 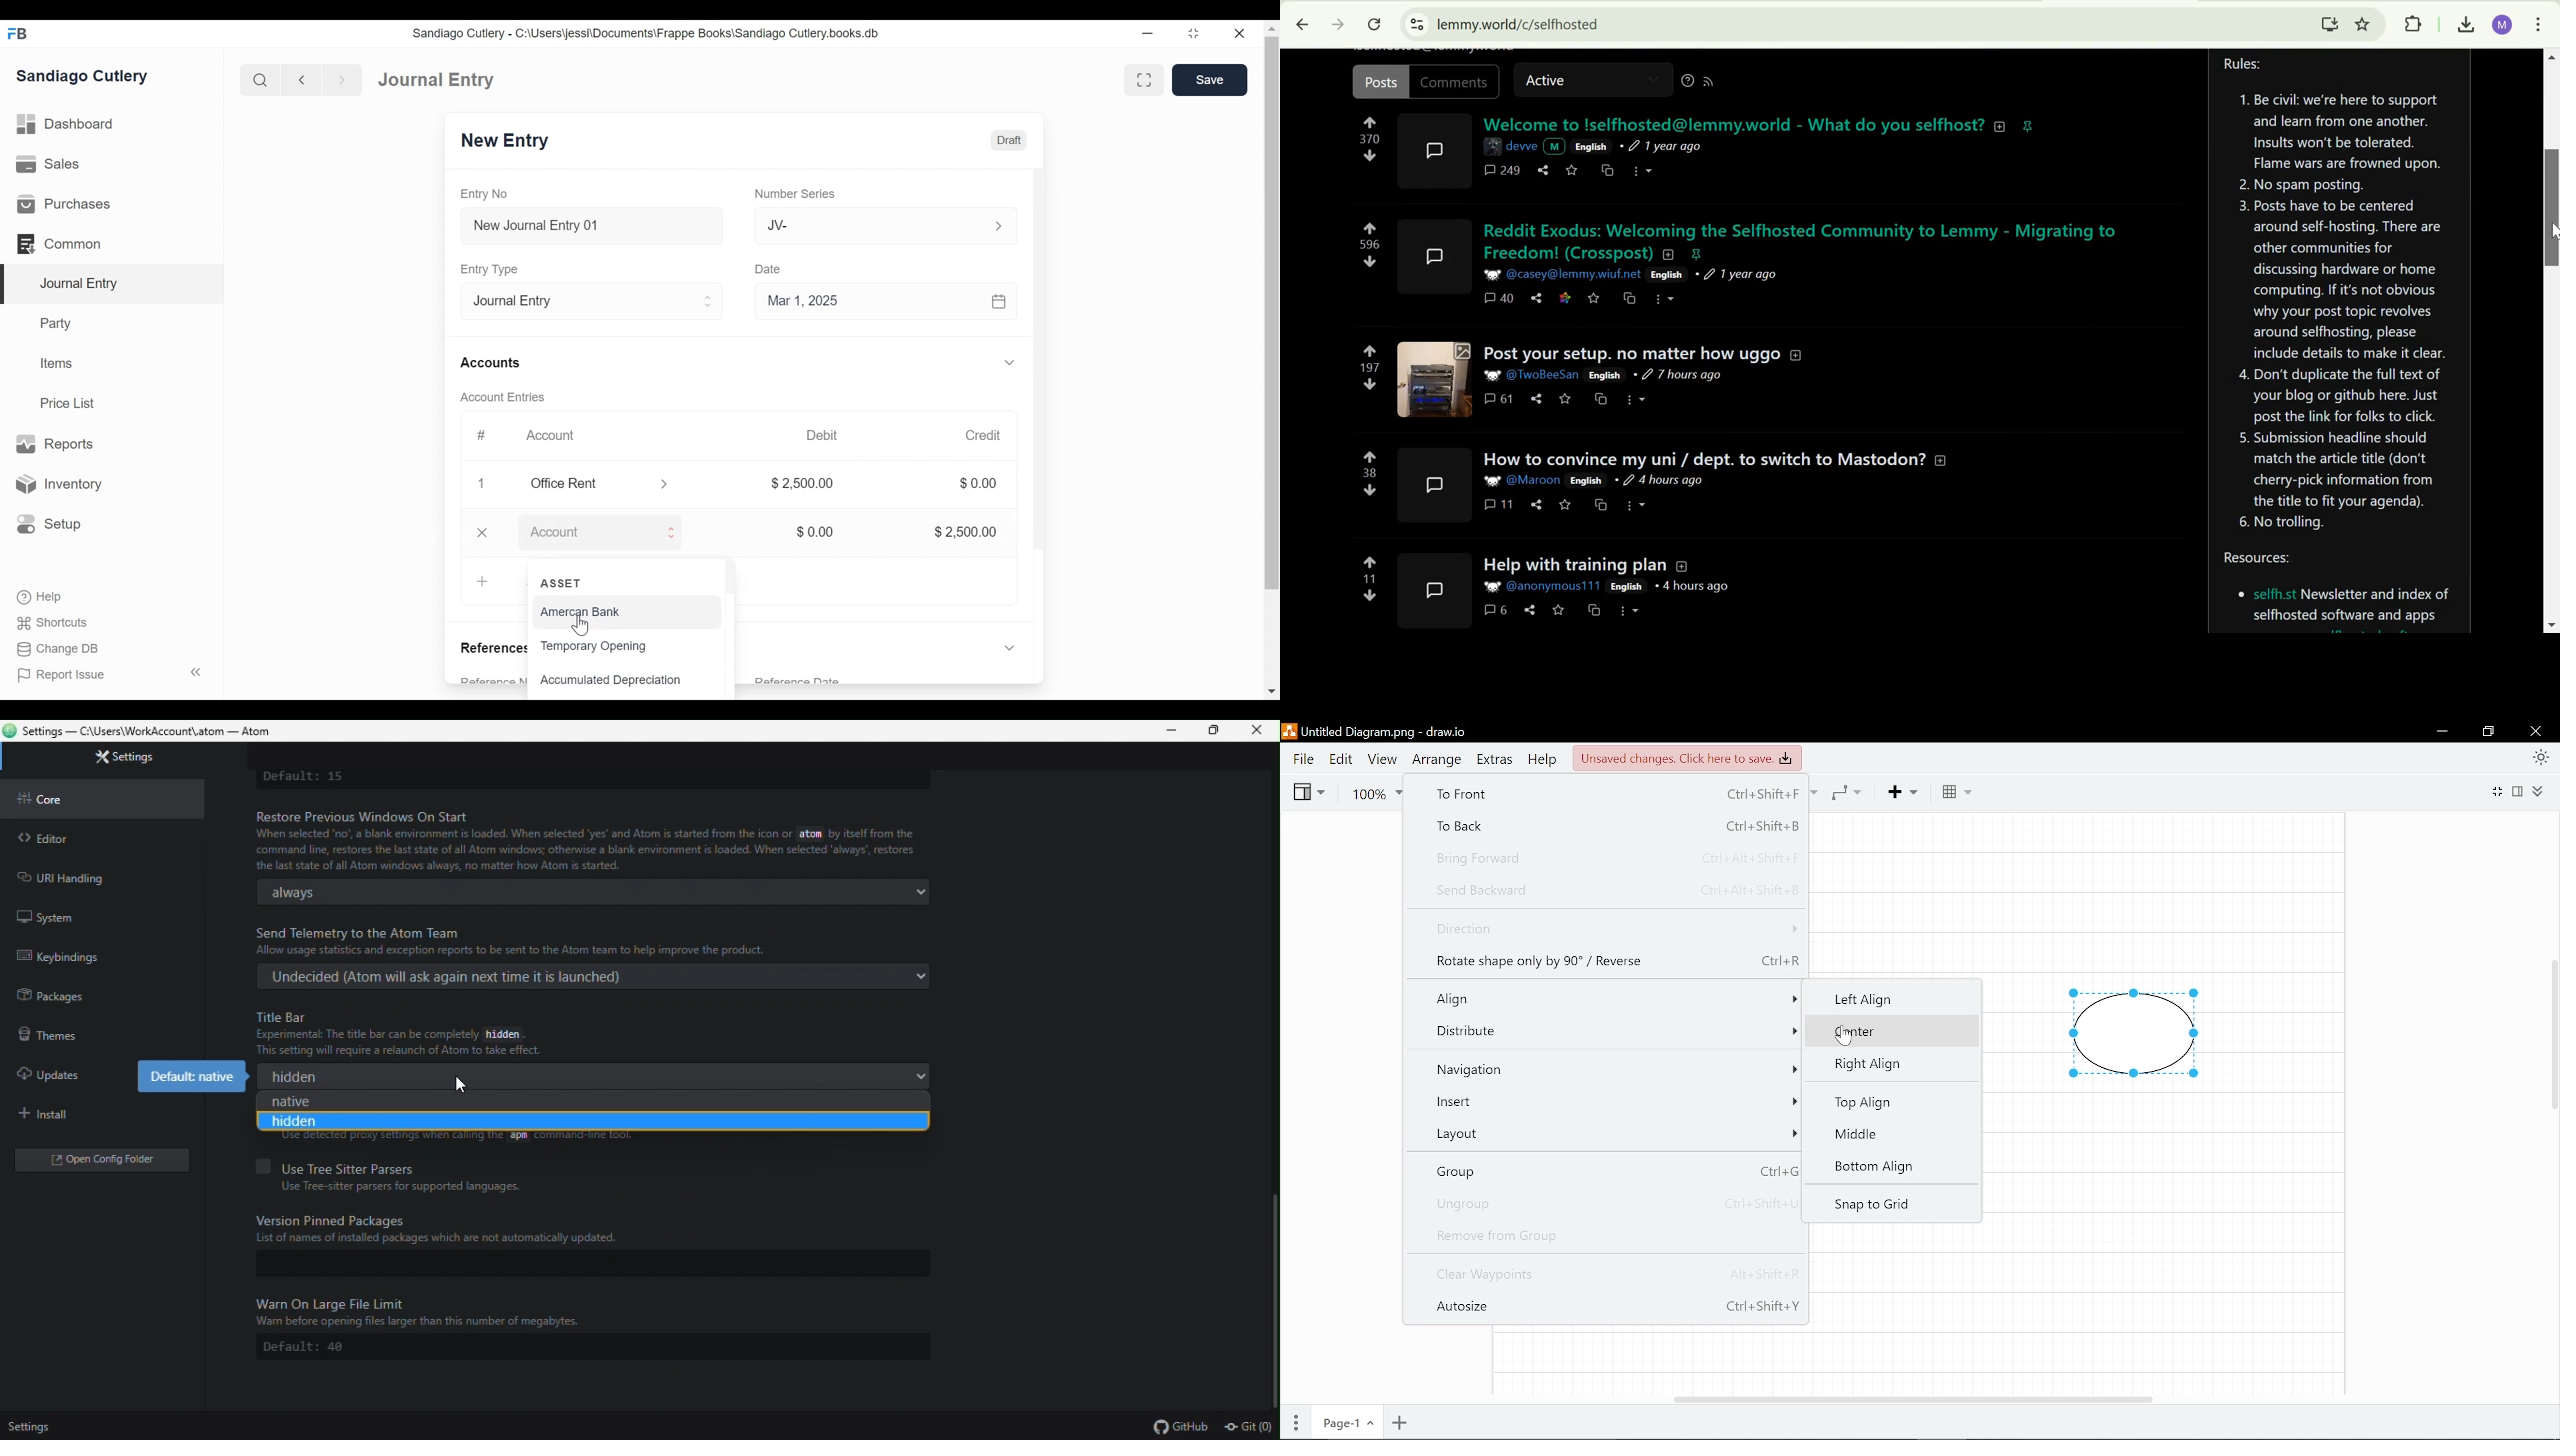 I want to click on Change DB, so click(x=52, y=650).